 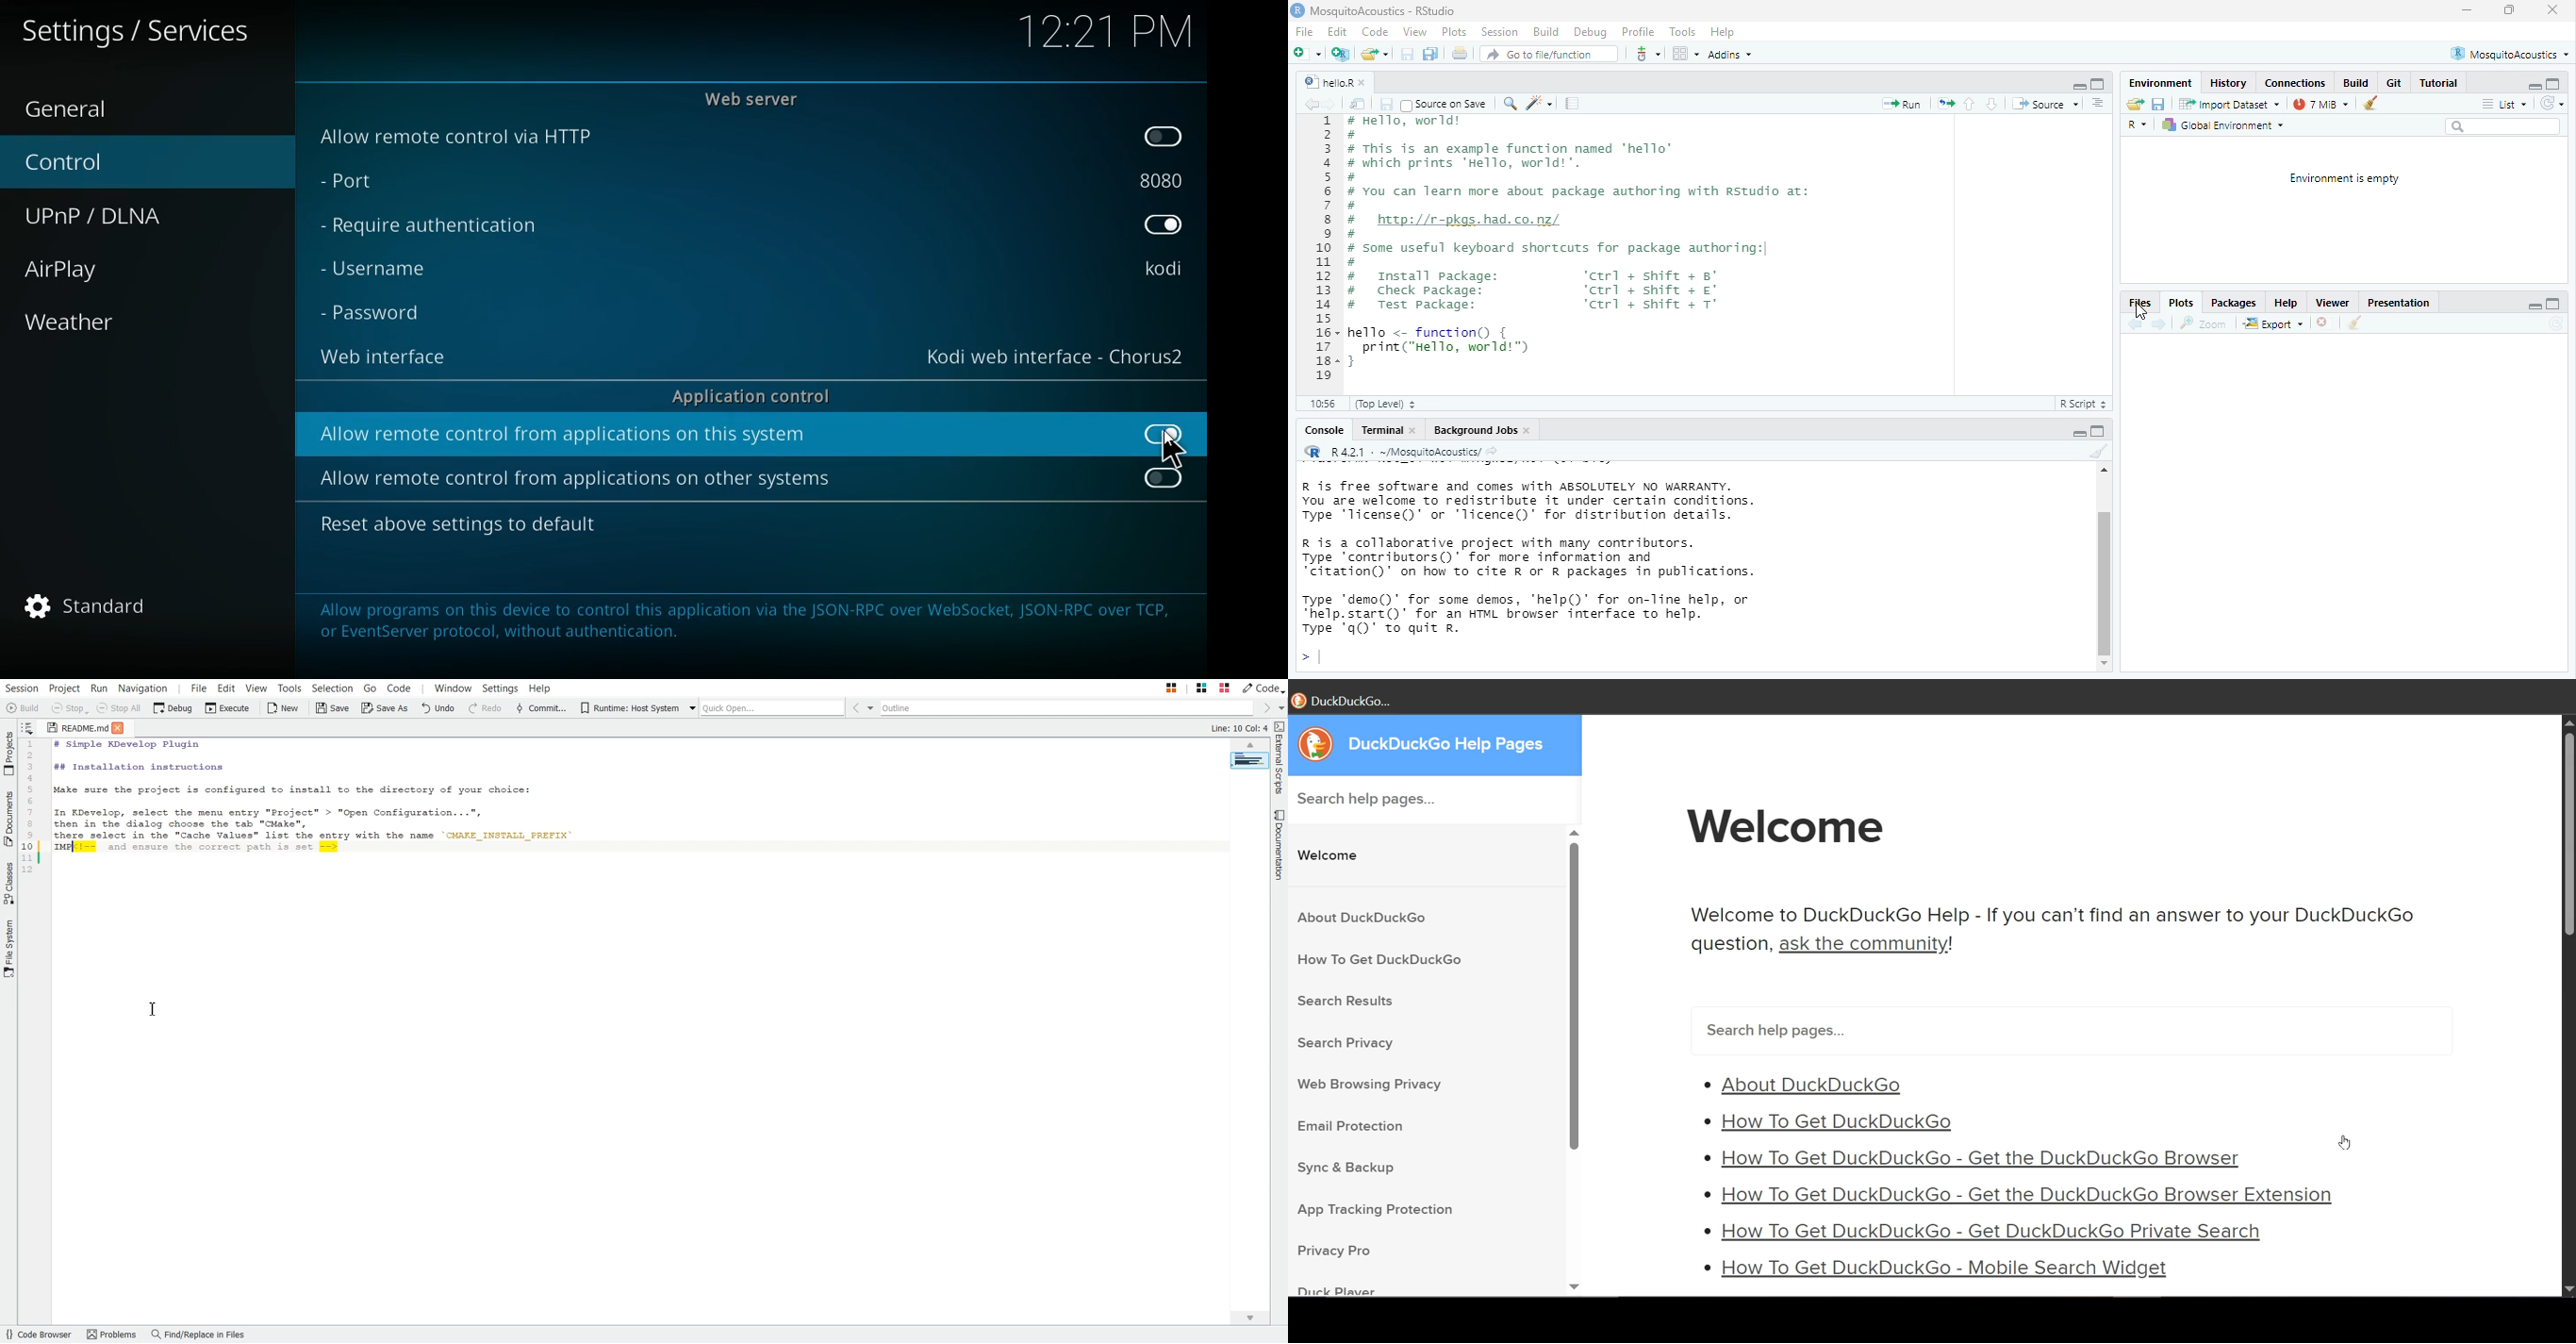 I want to click on save all open document, so click(x=1432, y=54).